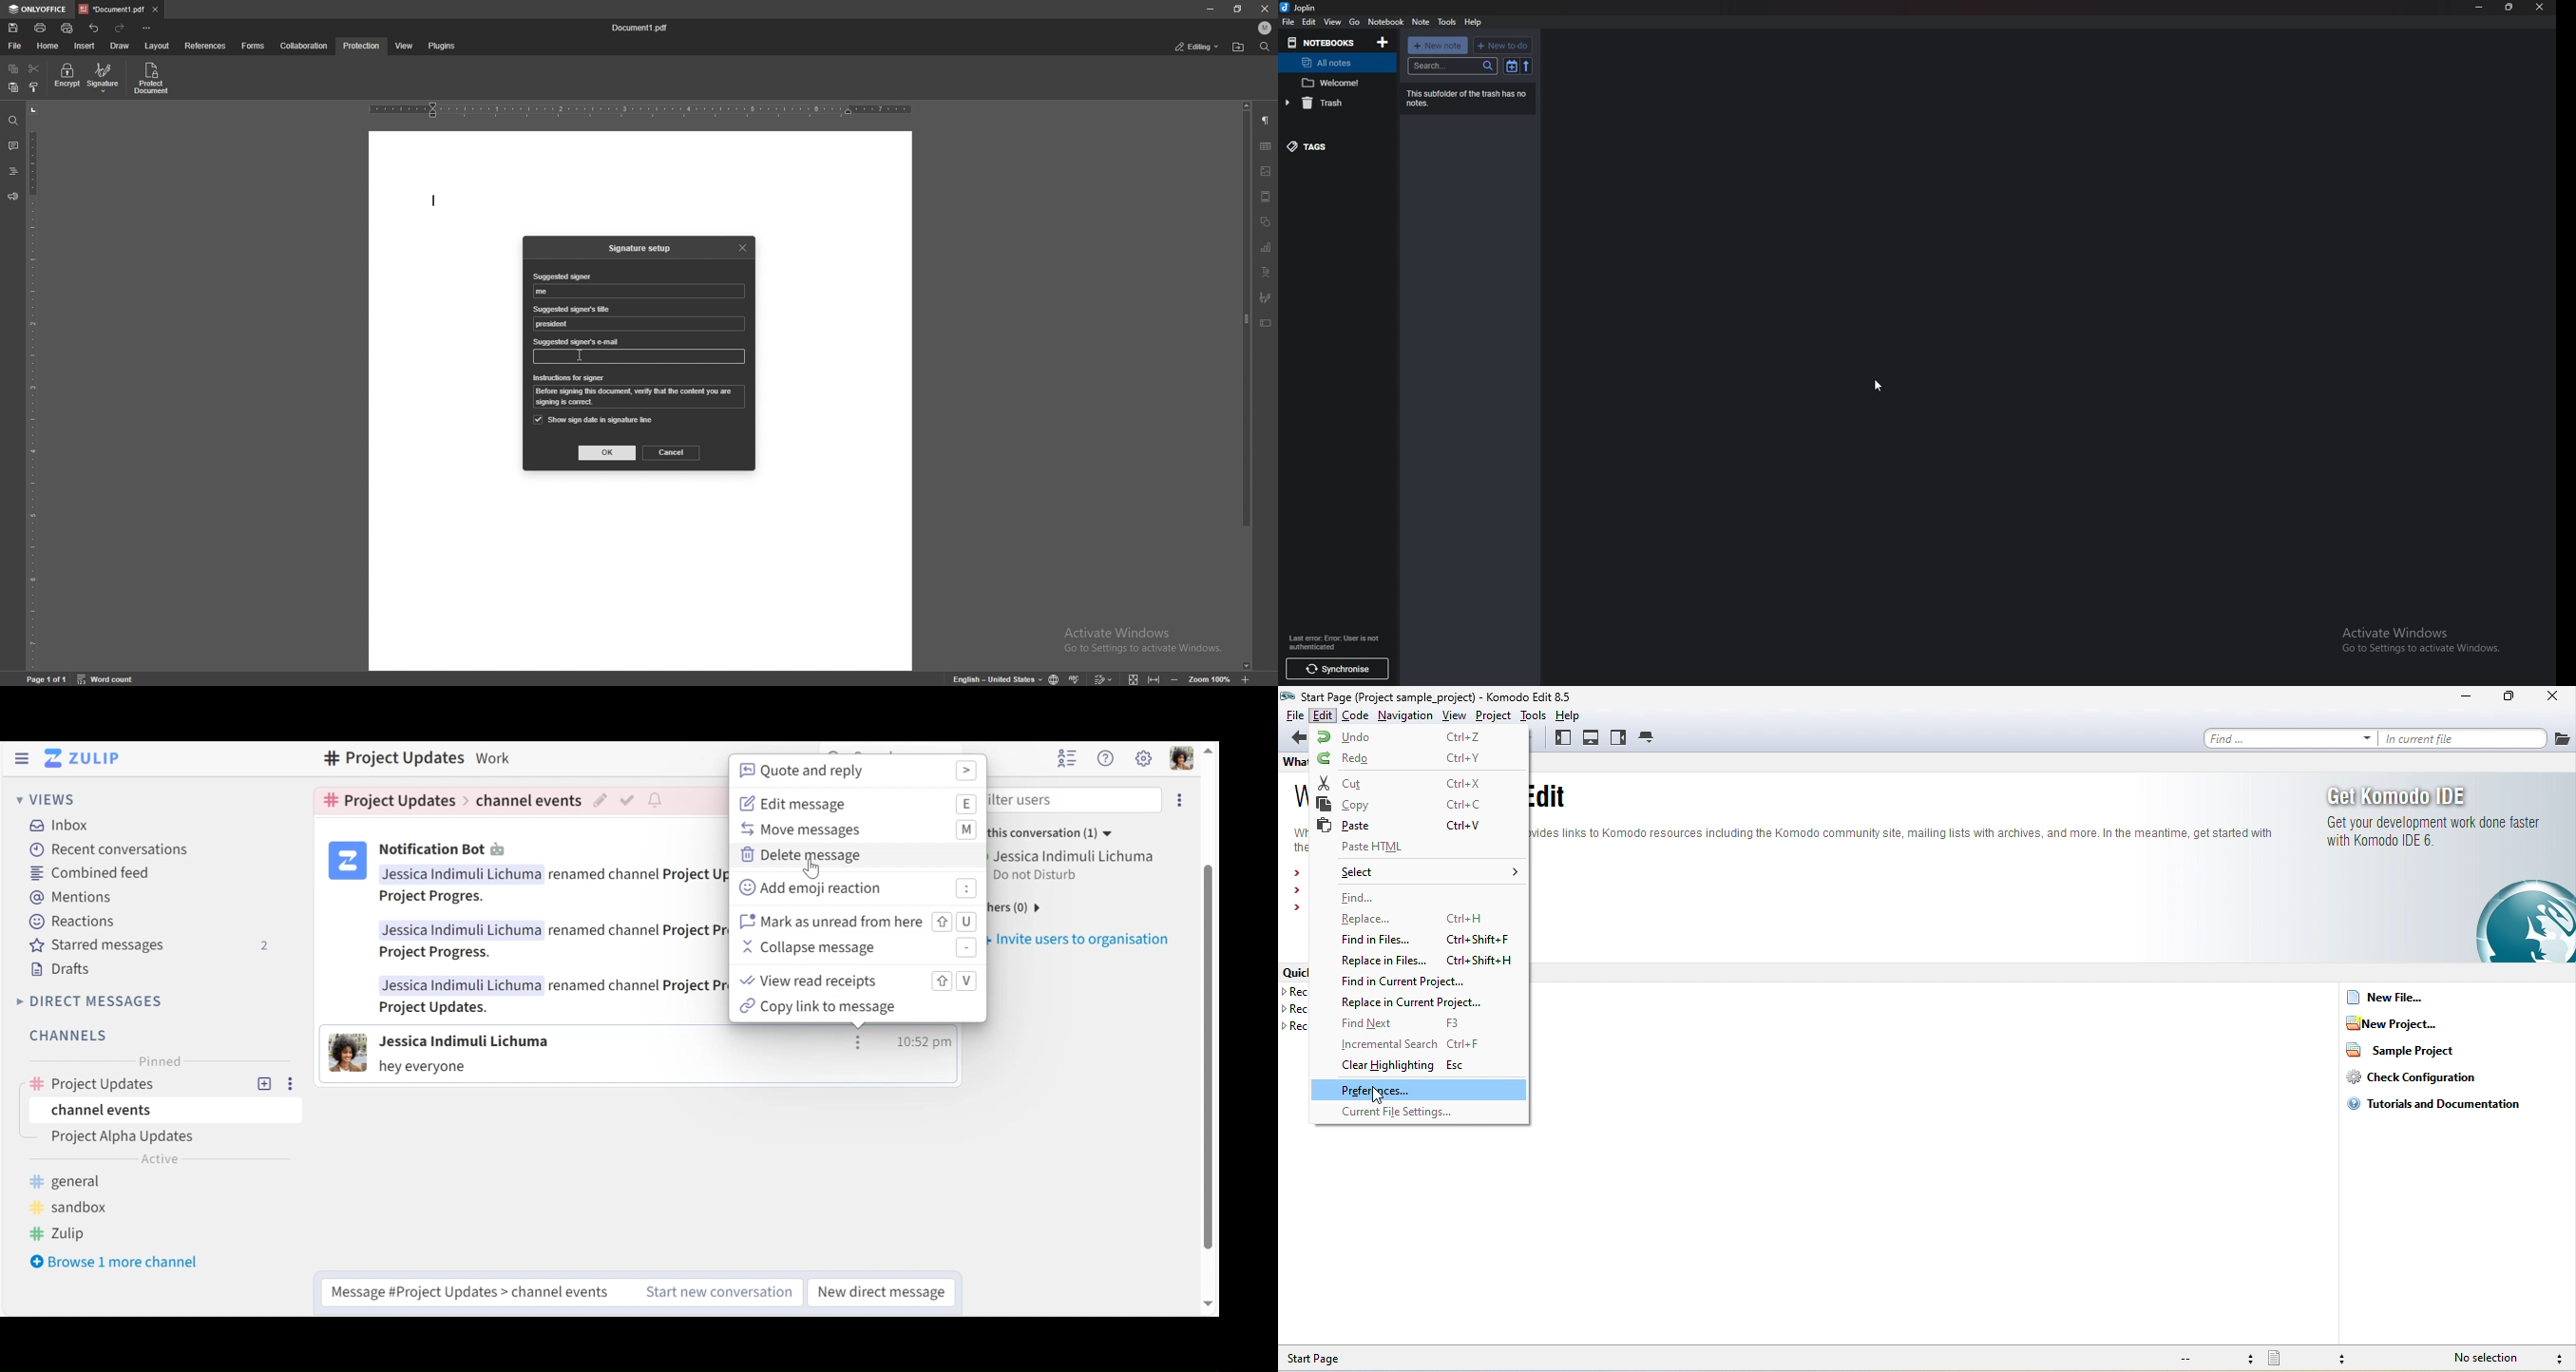  I want to click on right pane, so click(1620, 738).